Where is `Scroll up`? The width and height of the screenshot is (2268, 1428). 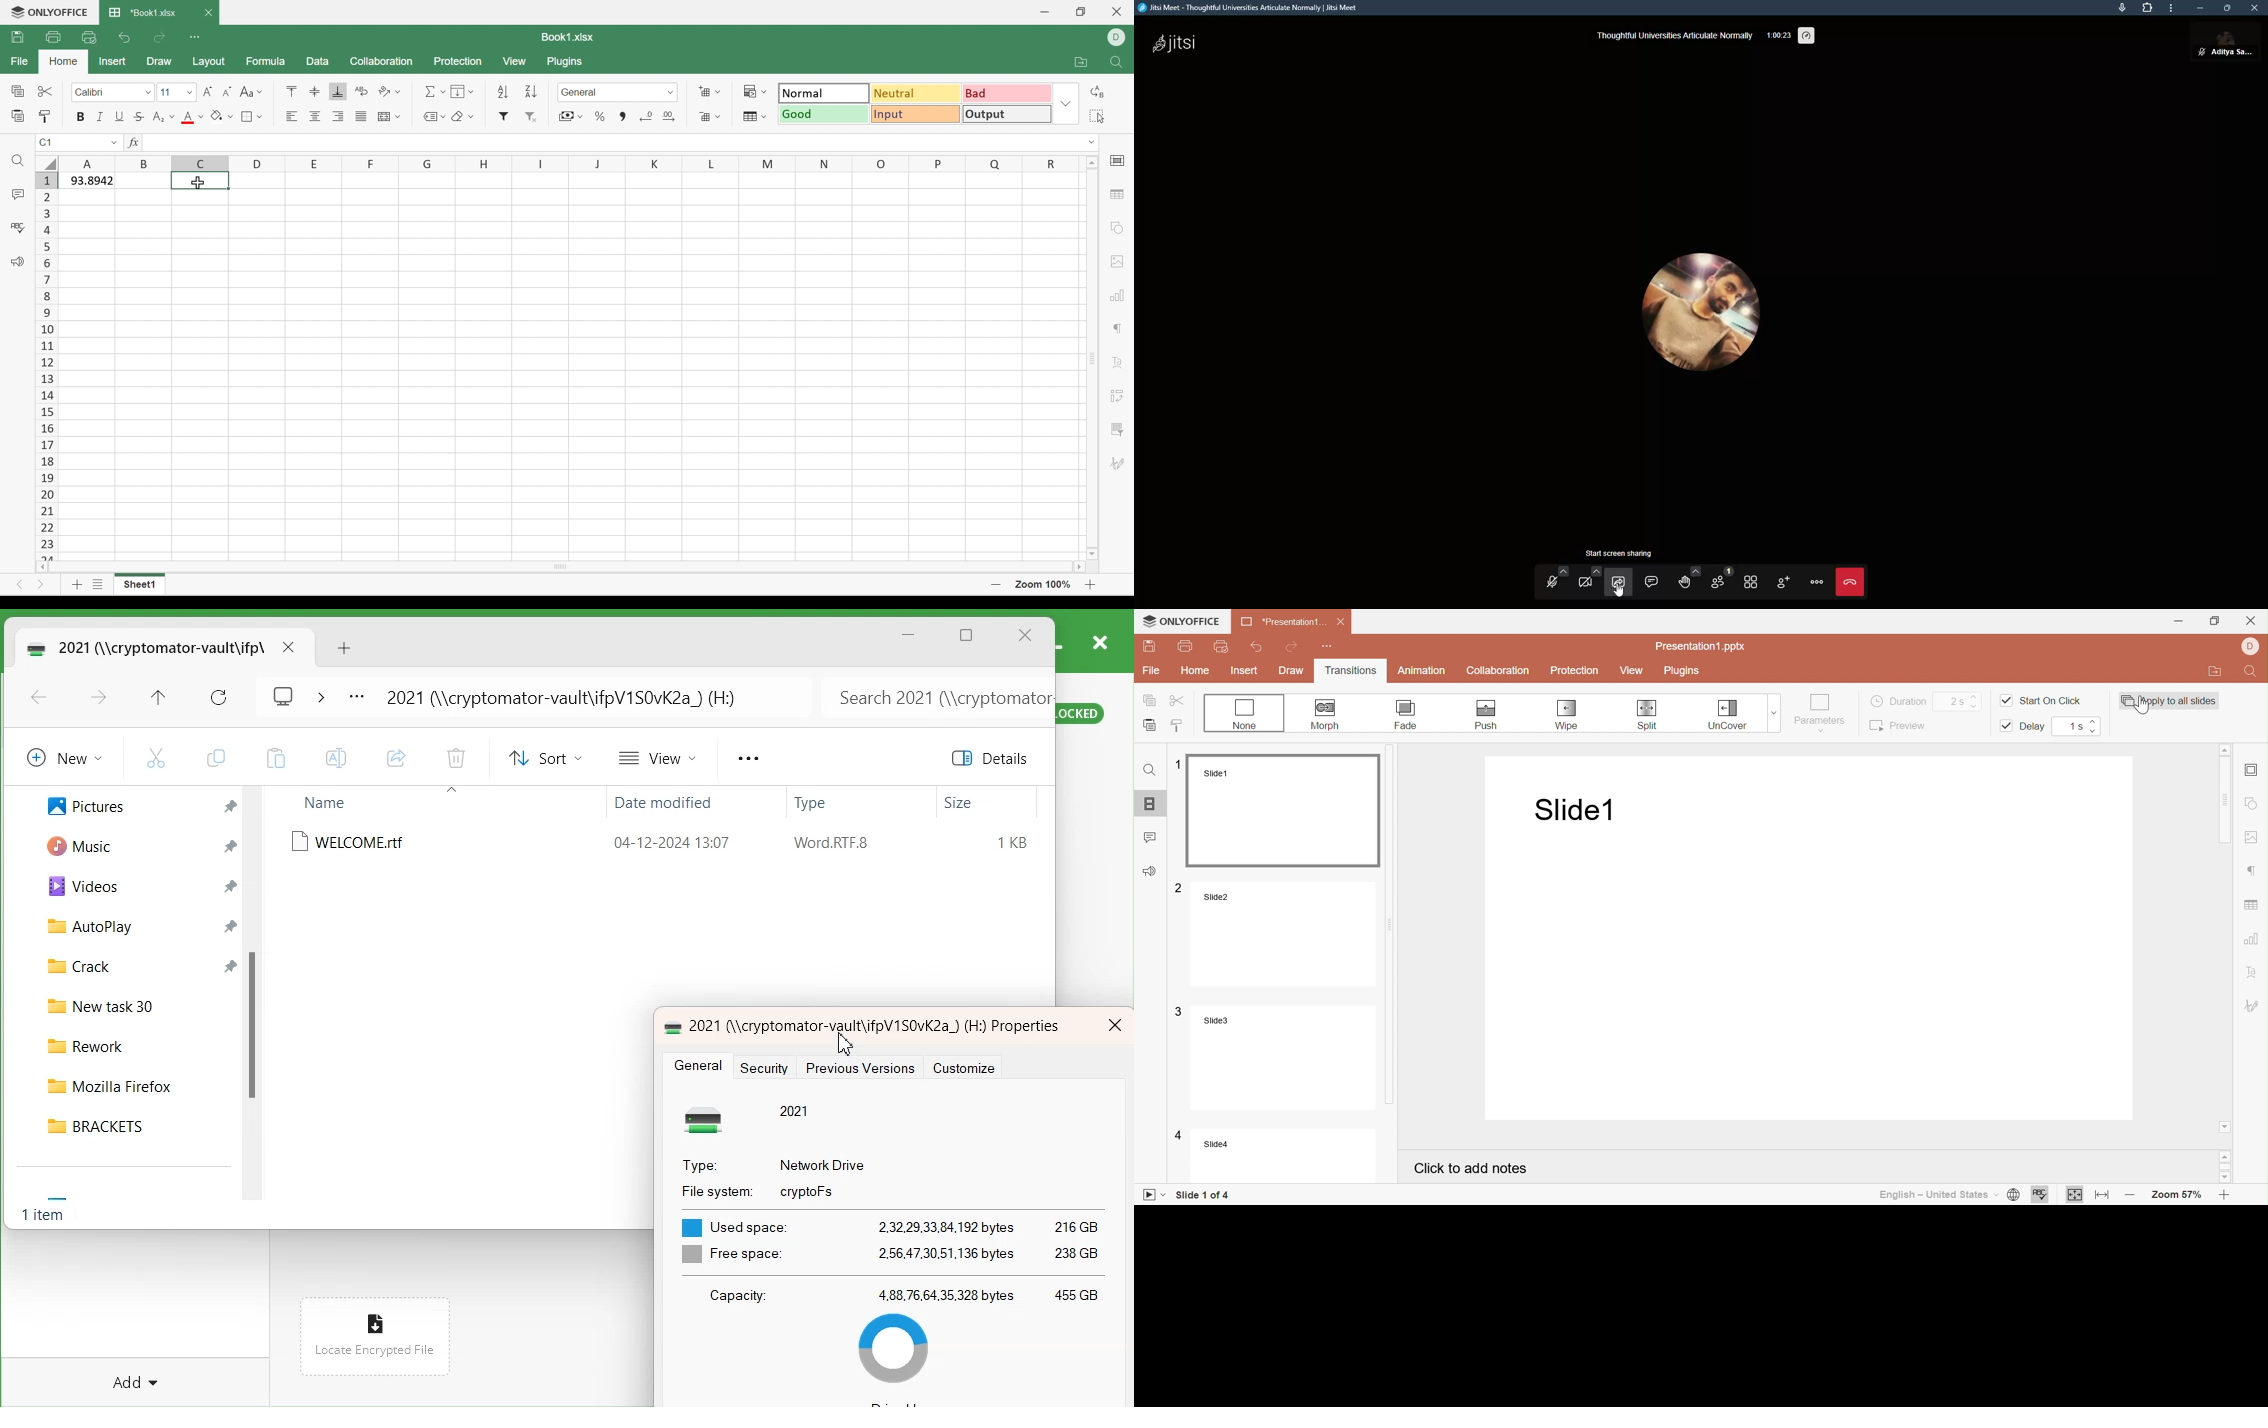 Scroll up is located at coordinates (2226, 1158).